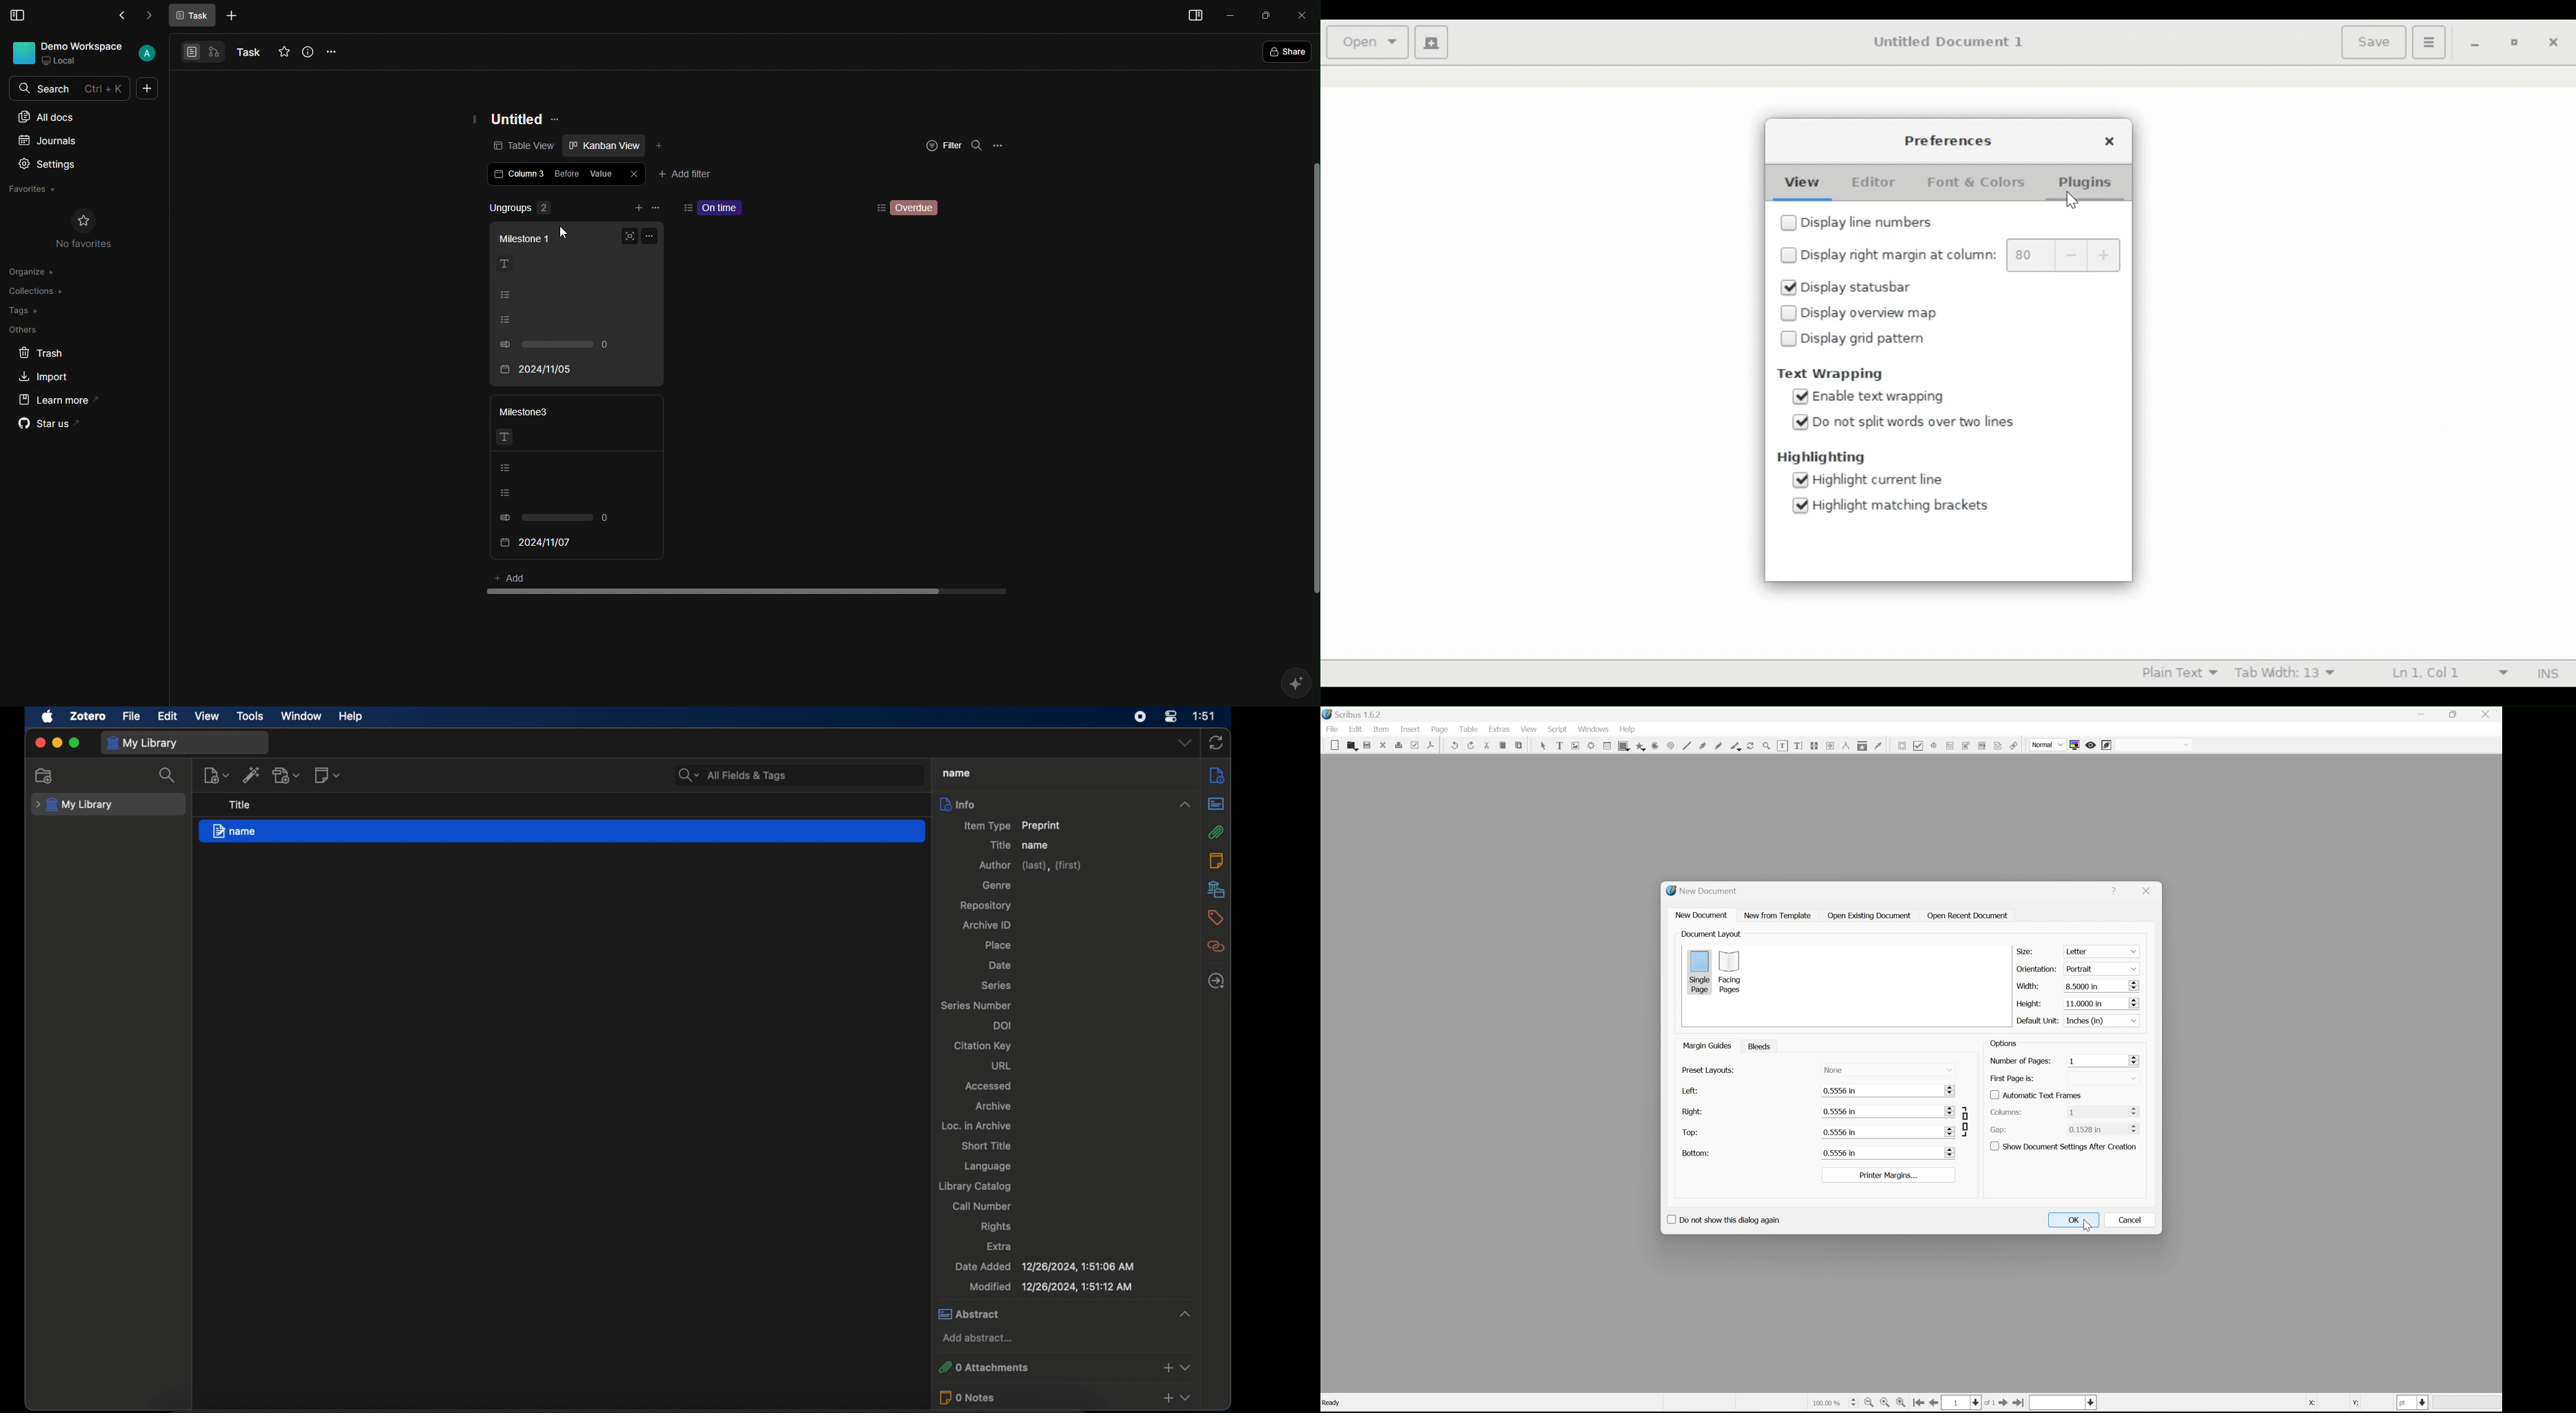  What do you see at coordinates (216, 775) in the screenshot?
I see `new item` at bounding box center [216, 775].